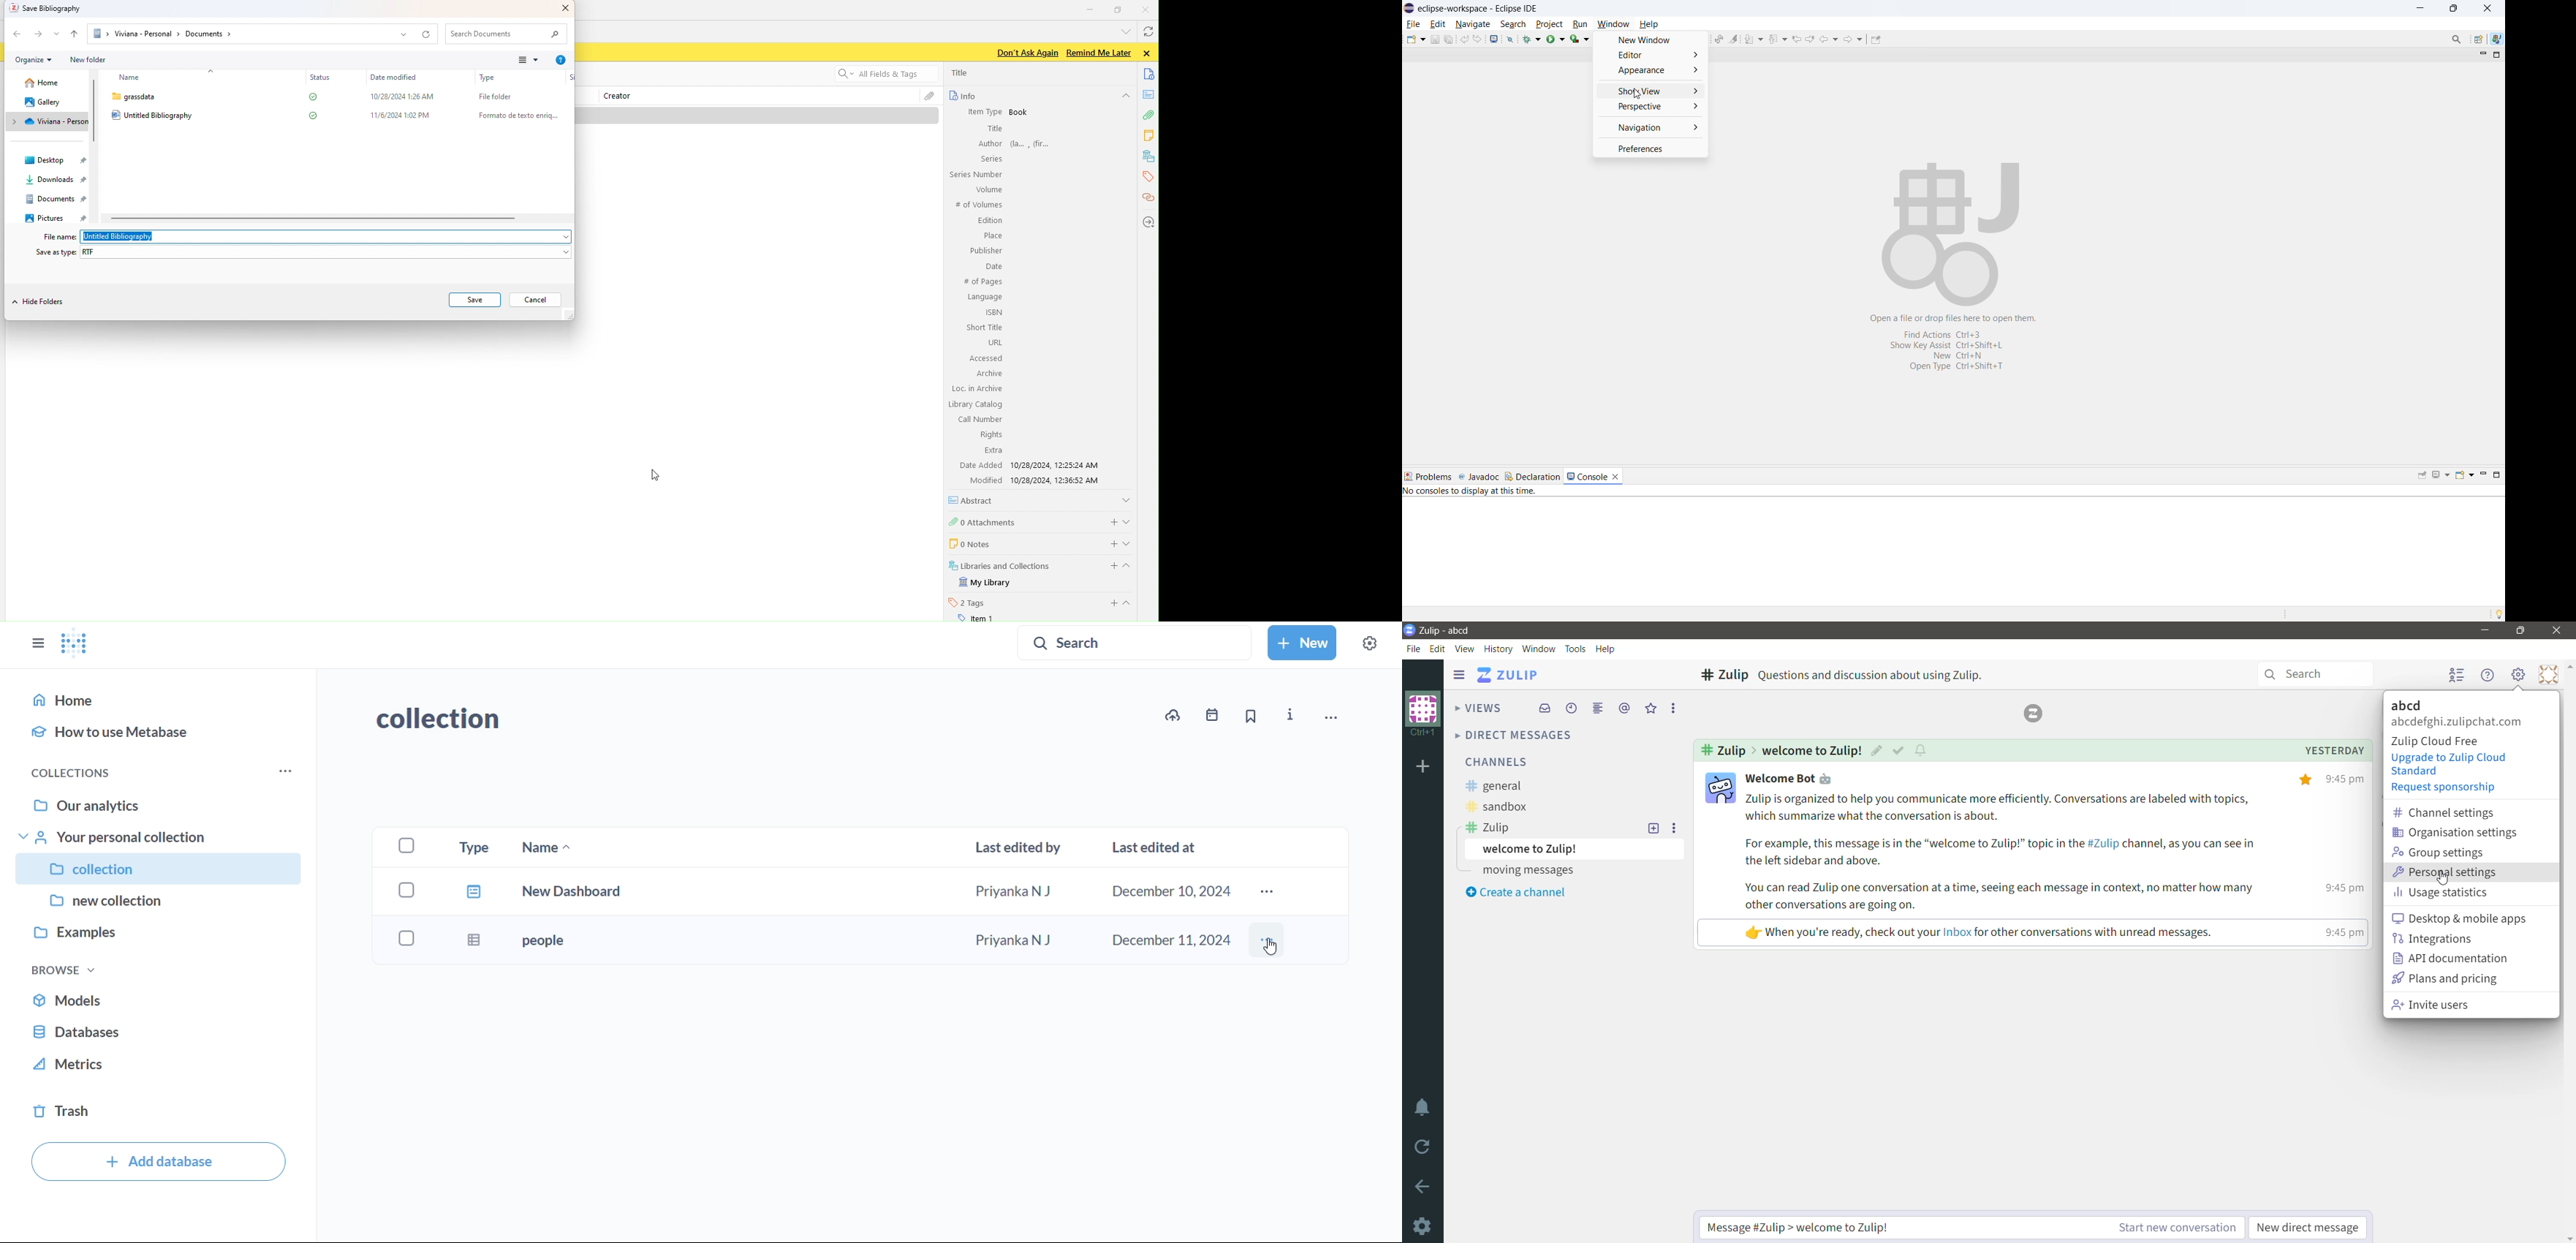 The width and height of the screenshot is (2576, 1260). What do you see at coordinates (57, 33) in the screenshot?
I see `dropdown` at bounding box center [57, 33].